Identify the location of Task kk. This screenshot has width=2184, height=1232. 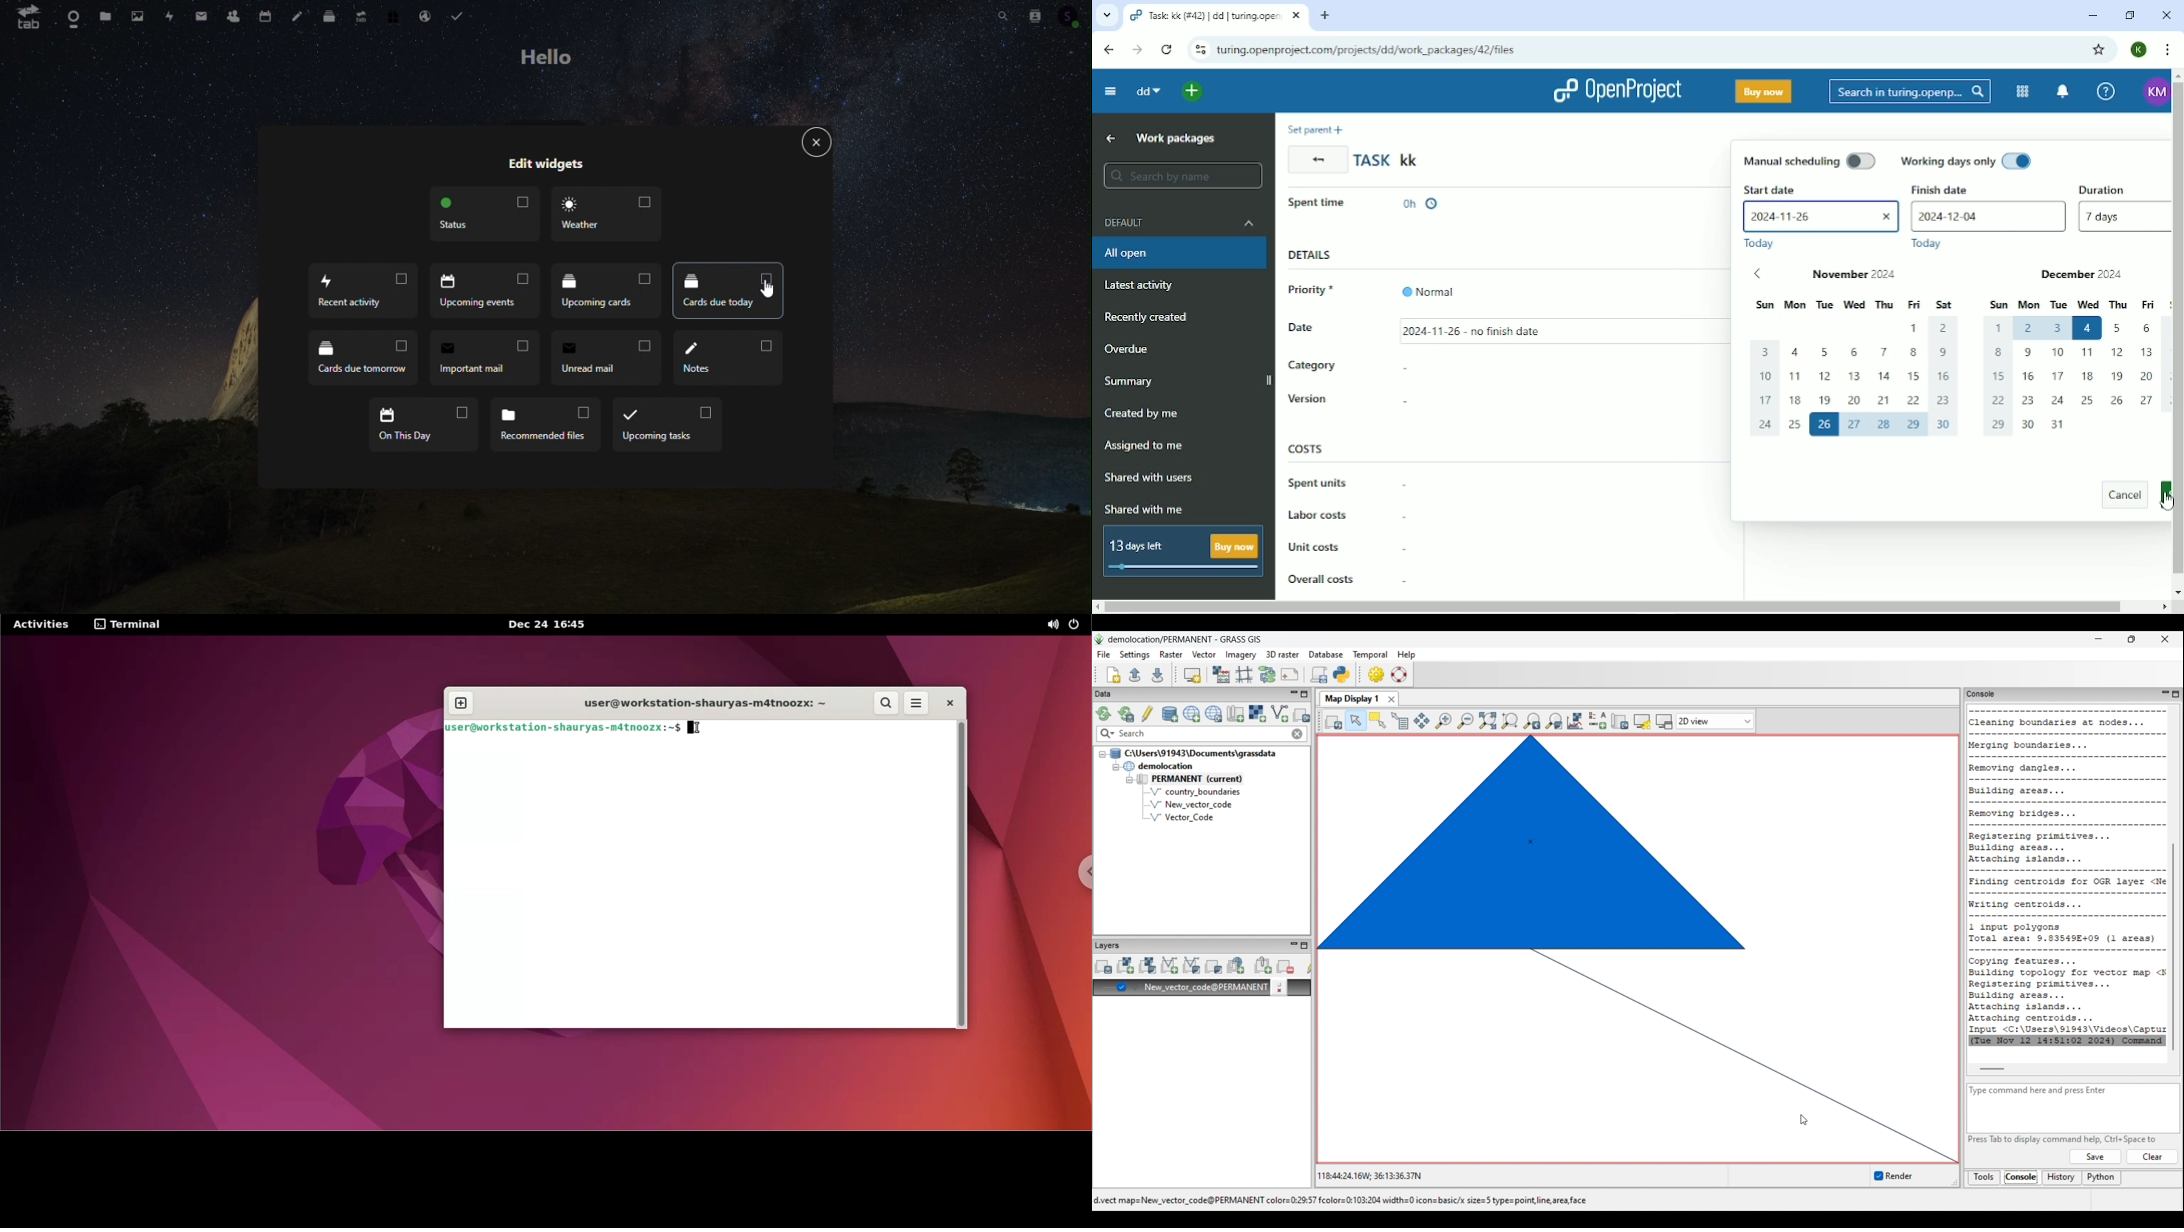
(1389, 160).